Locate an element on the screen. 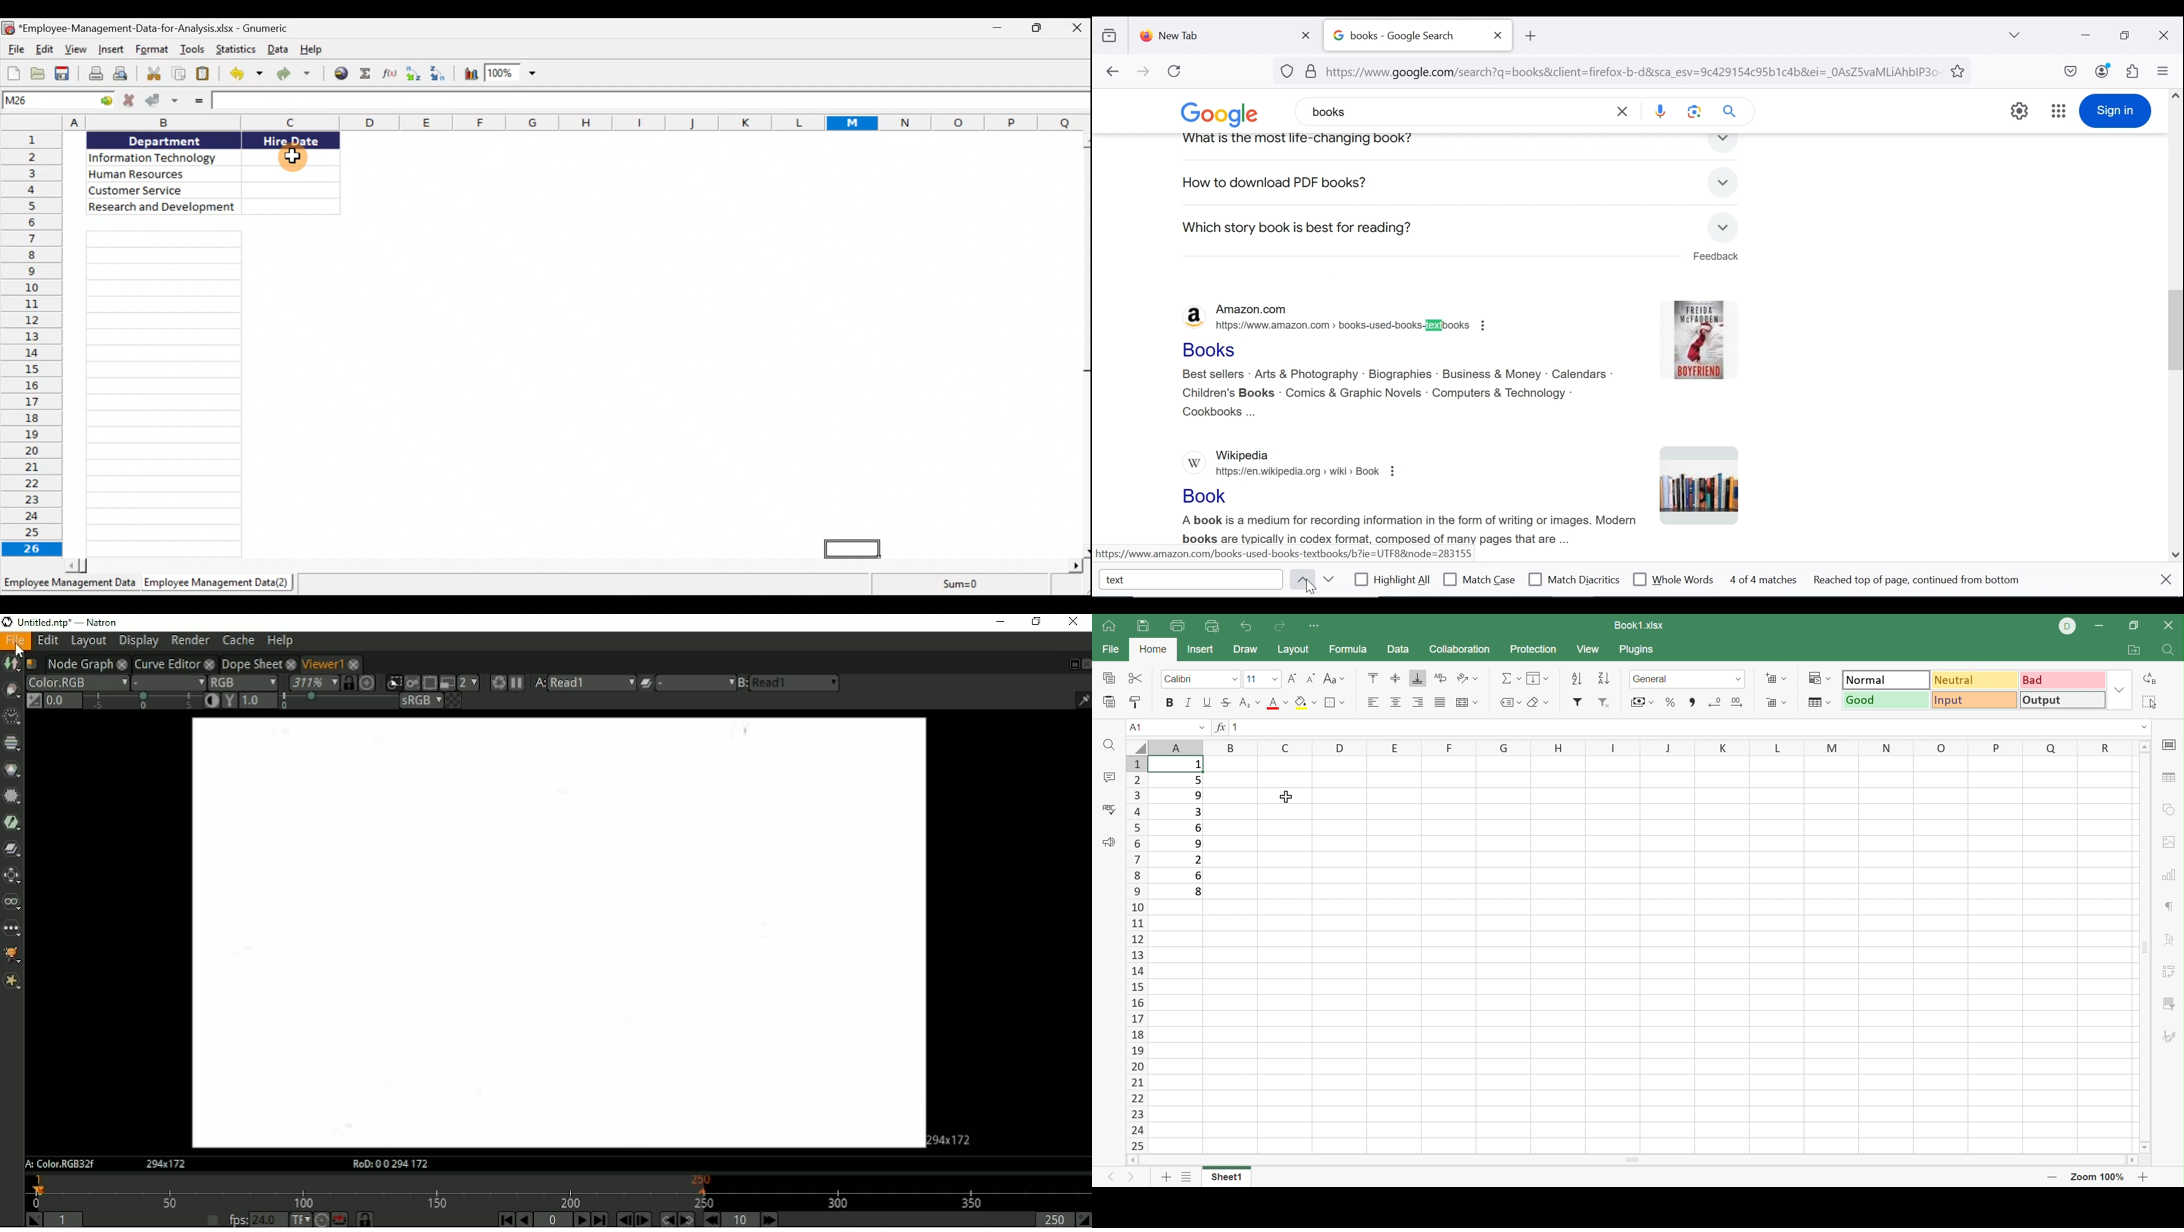 The height and width of the screenshot is (1232, 2184). Protection is located at coordinates (1533, 650).